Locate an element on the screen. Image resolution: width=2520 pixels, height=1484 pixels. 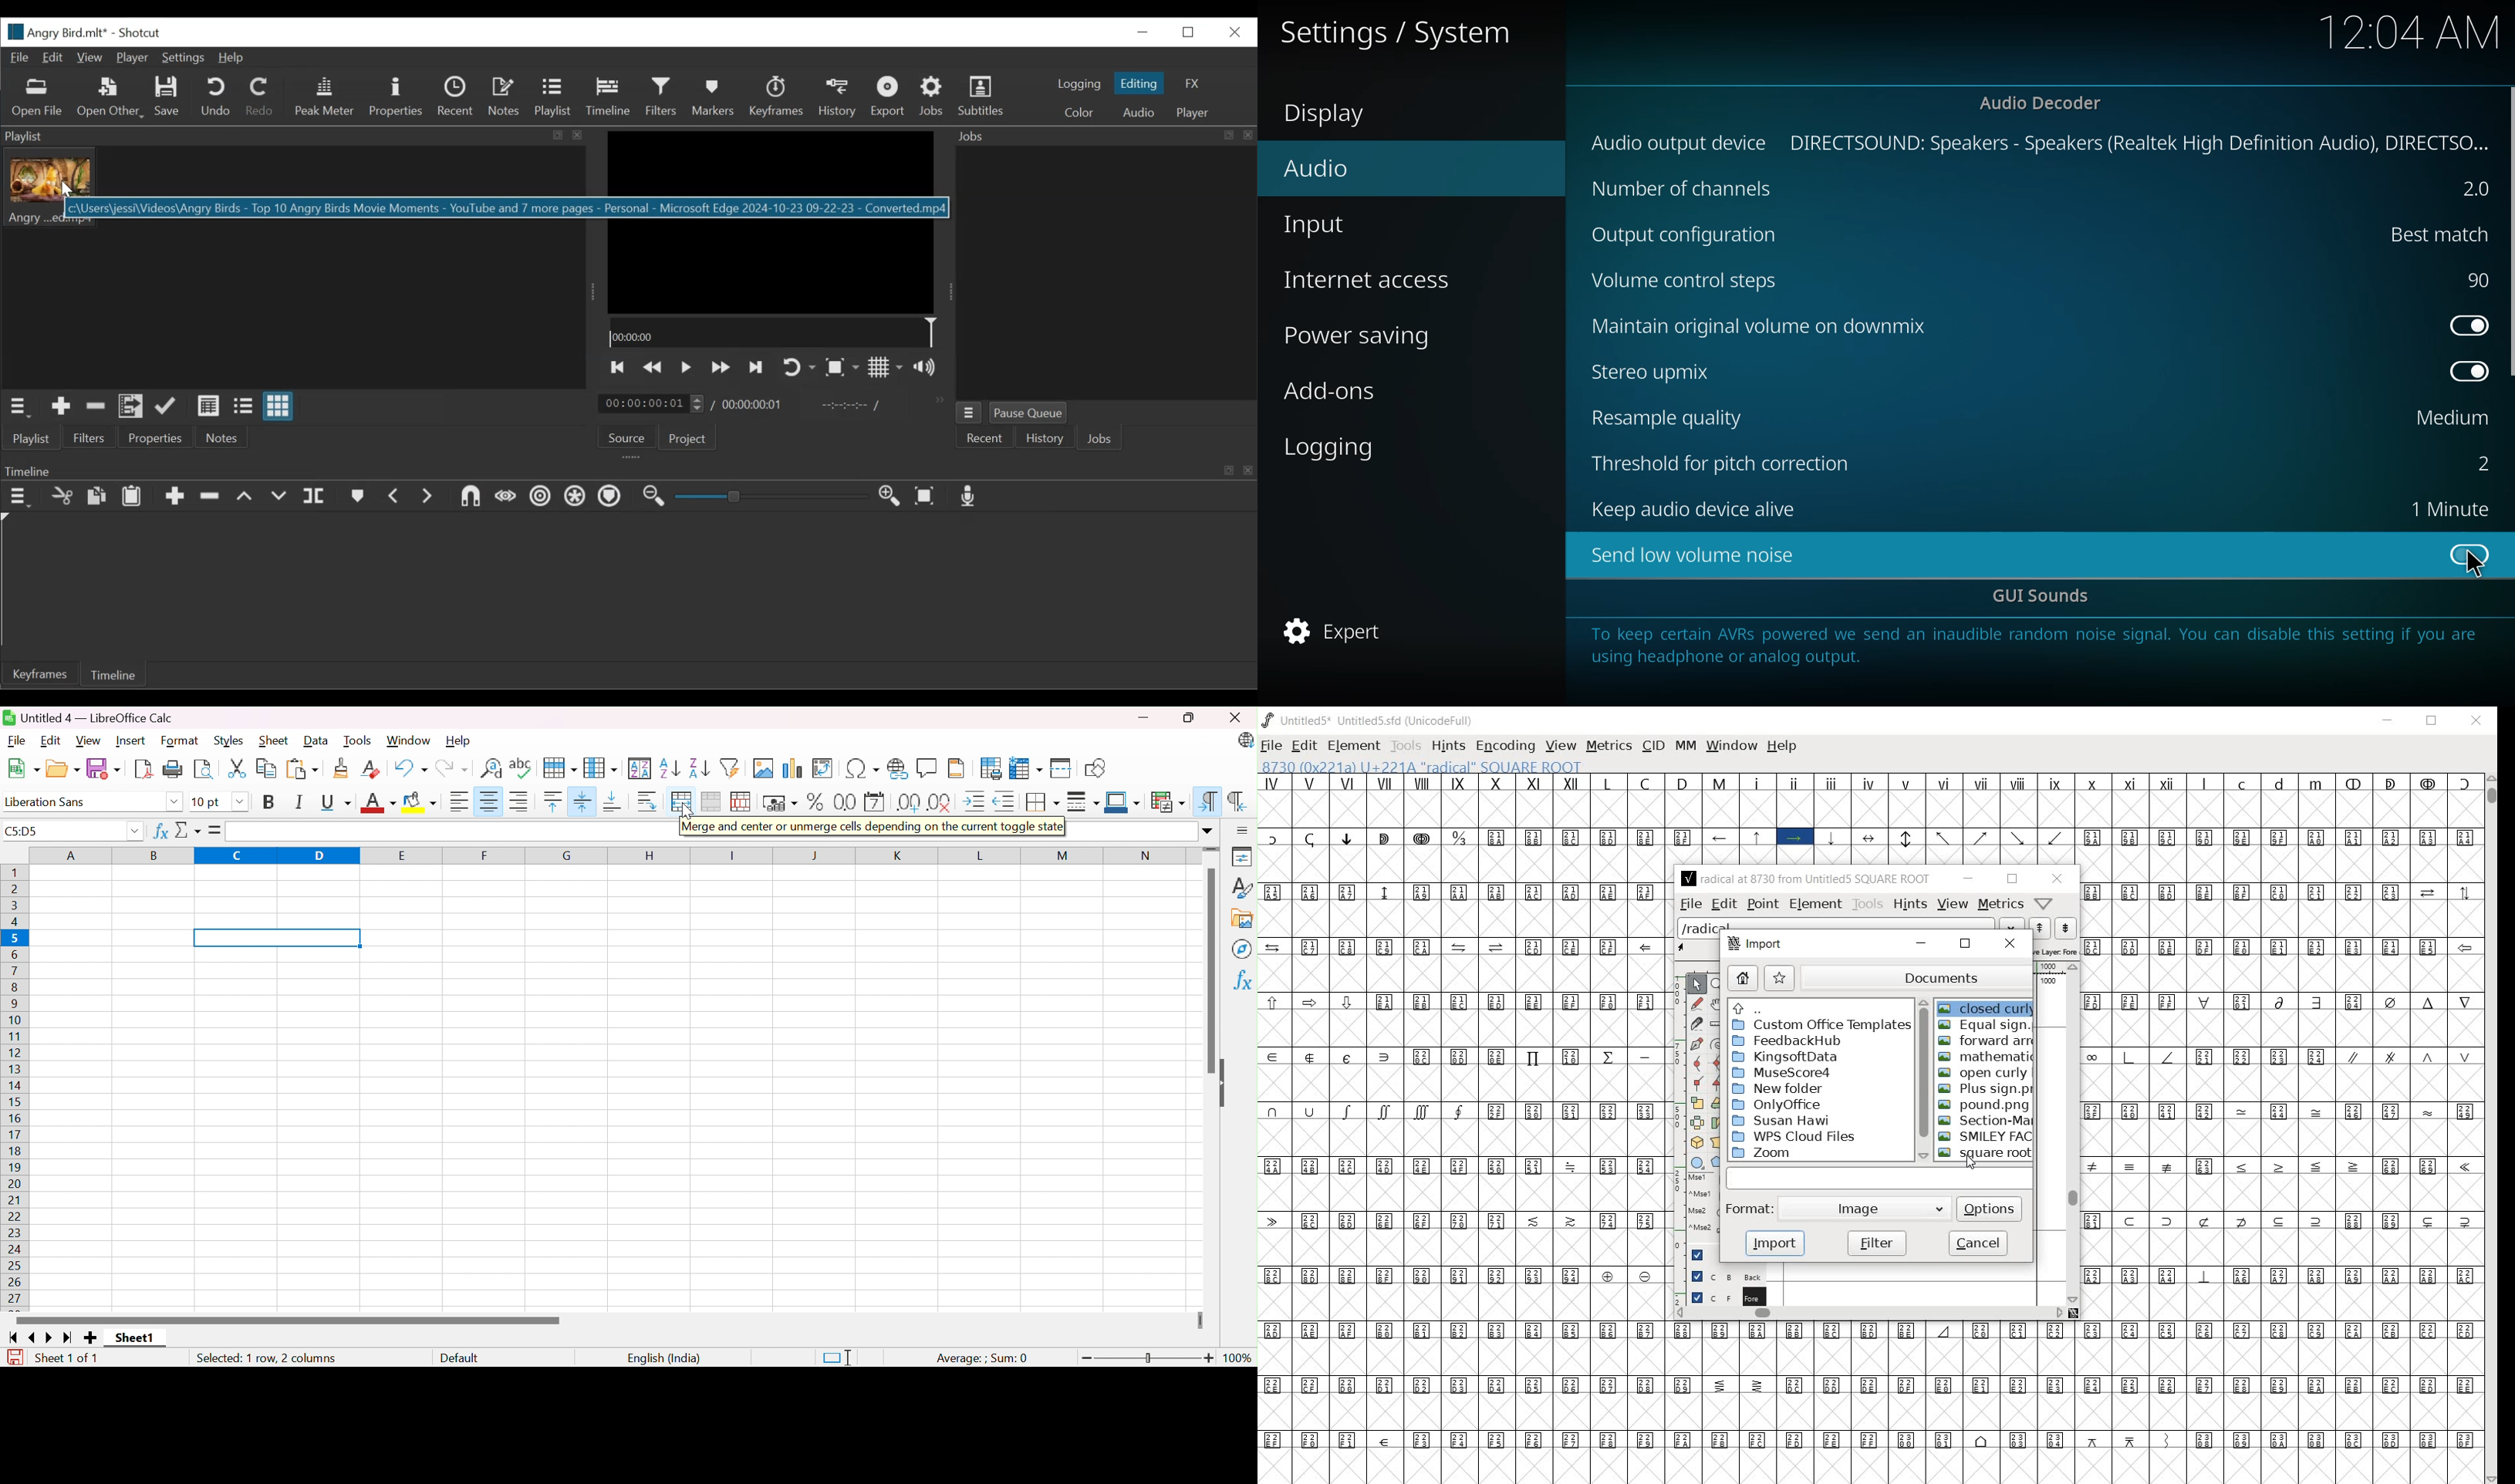
audio decoder is located at coordinates (2045, 102).